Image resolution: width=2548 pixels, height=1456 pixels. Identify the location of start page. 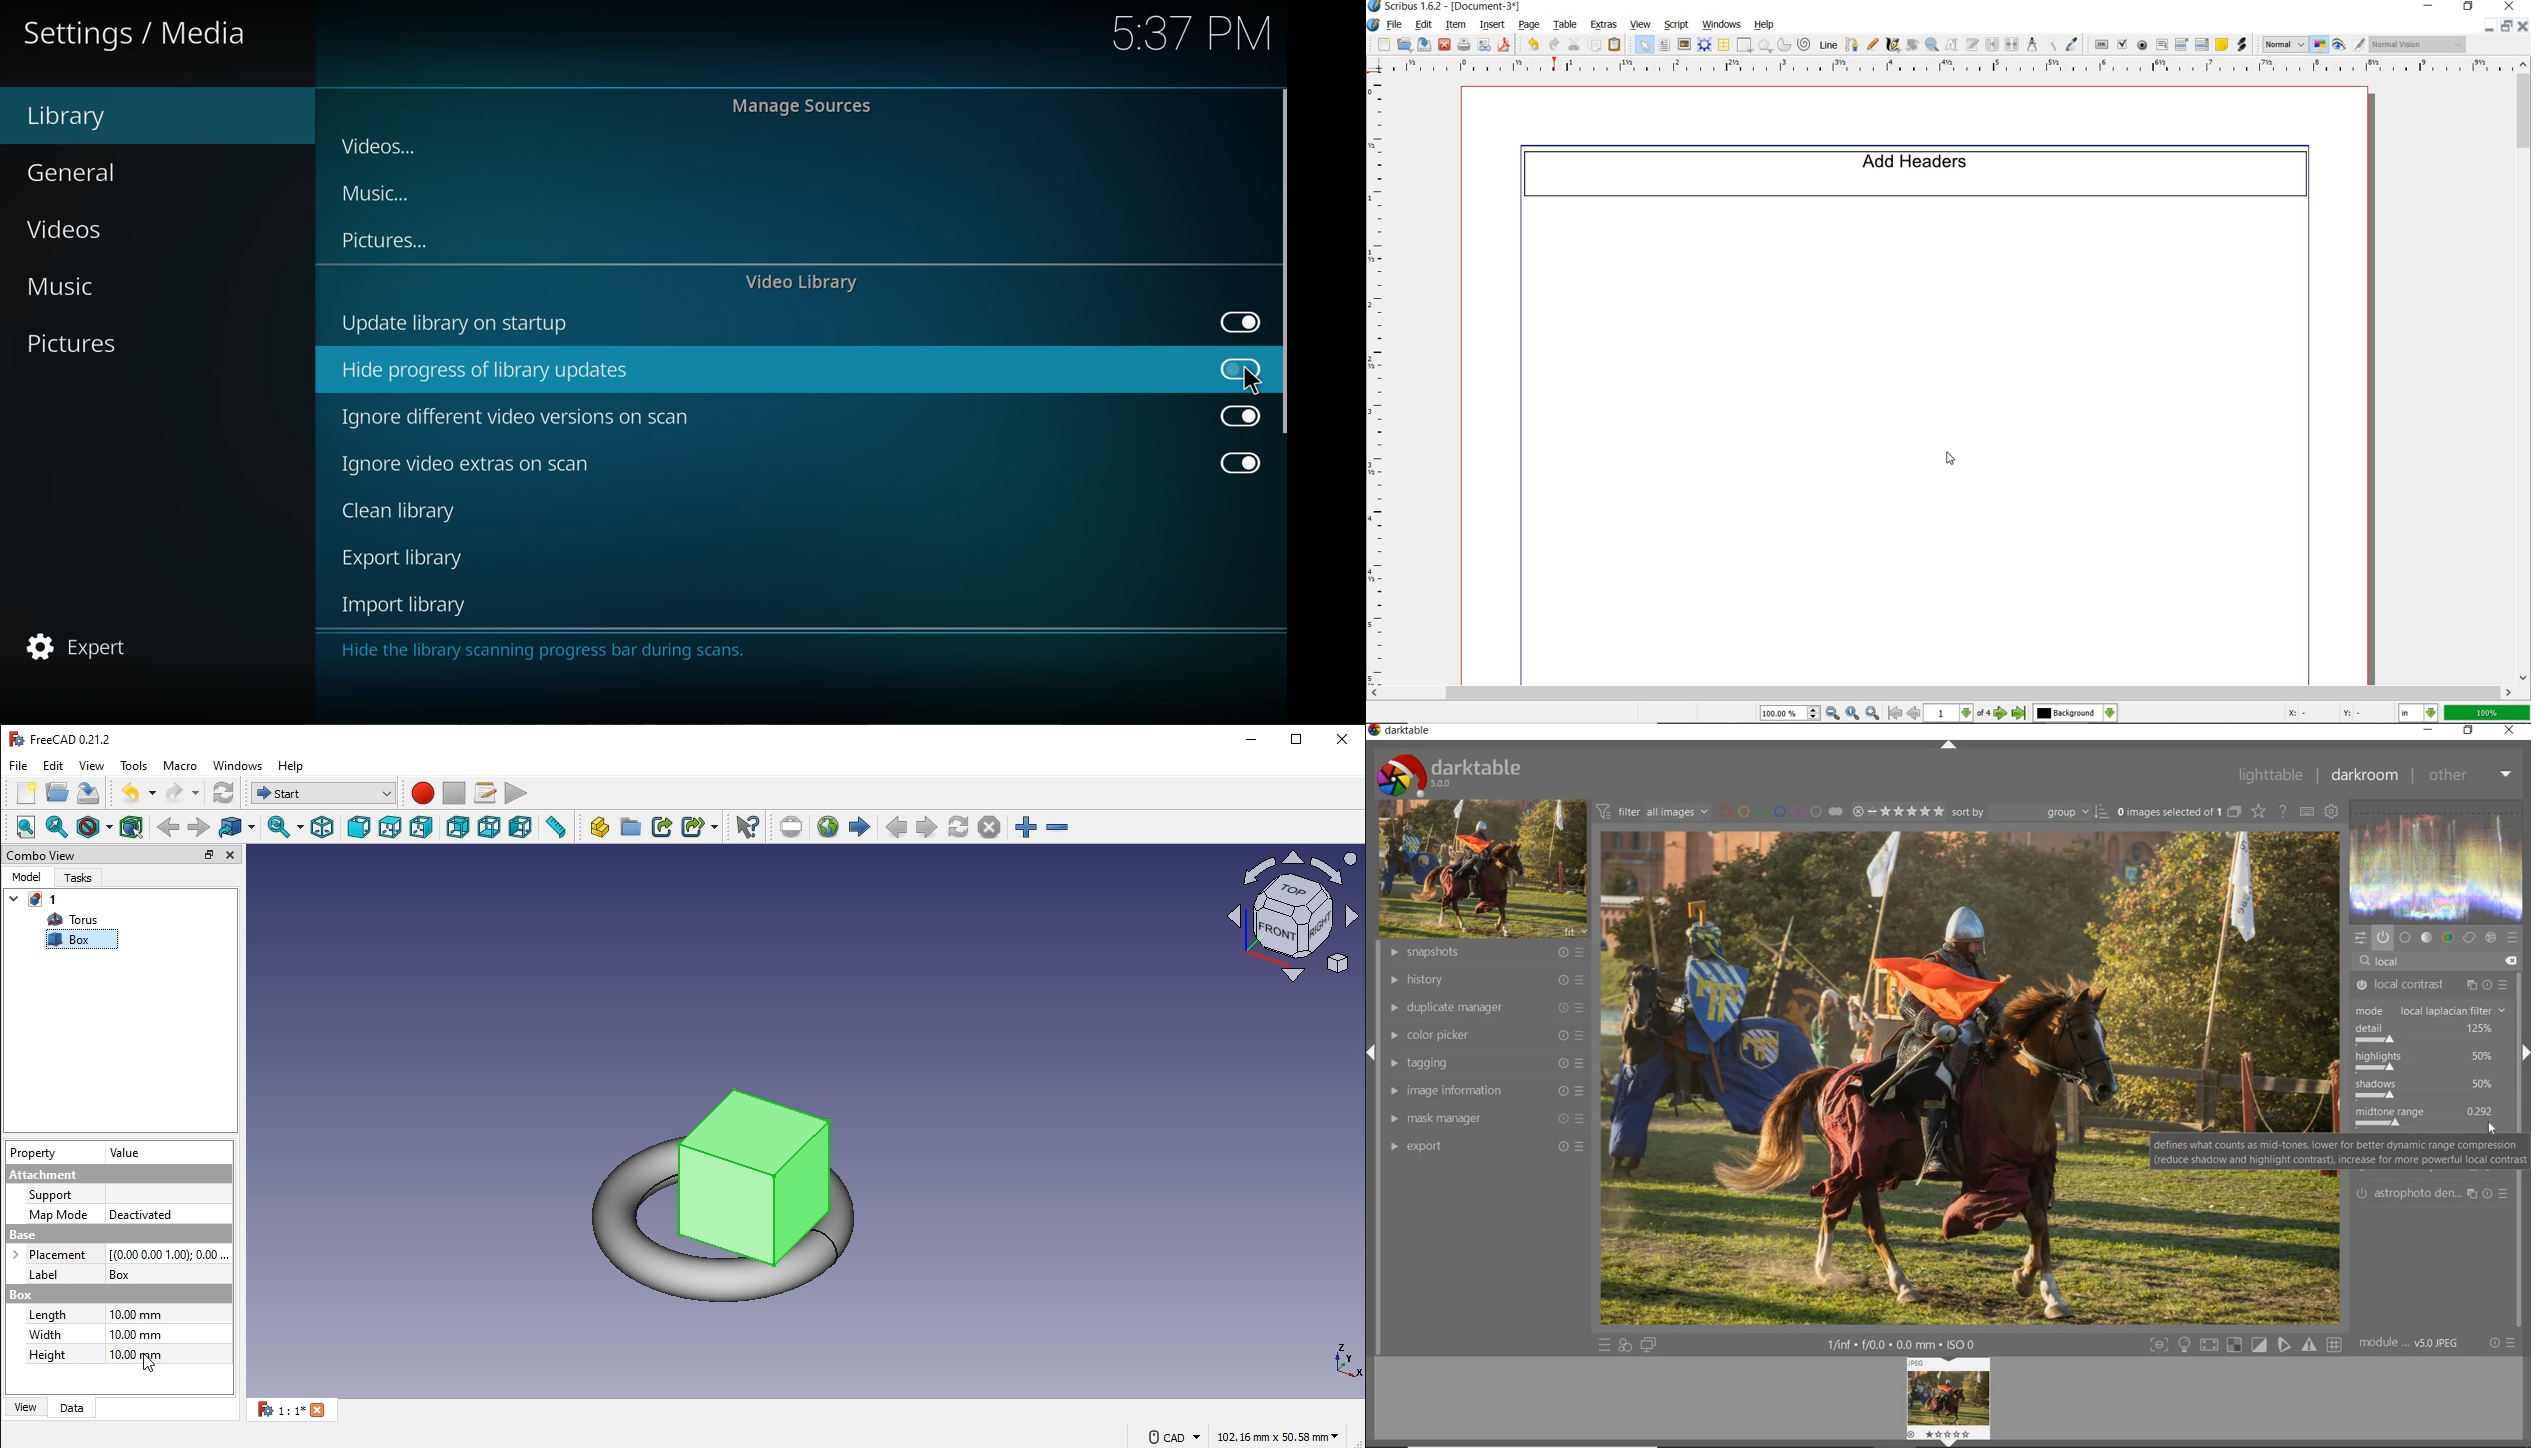
(860, 826).